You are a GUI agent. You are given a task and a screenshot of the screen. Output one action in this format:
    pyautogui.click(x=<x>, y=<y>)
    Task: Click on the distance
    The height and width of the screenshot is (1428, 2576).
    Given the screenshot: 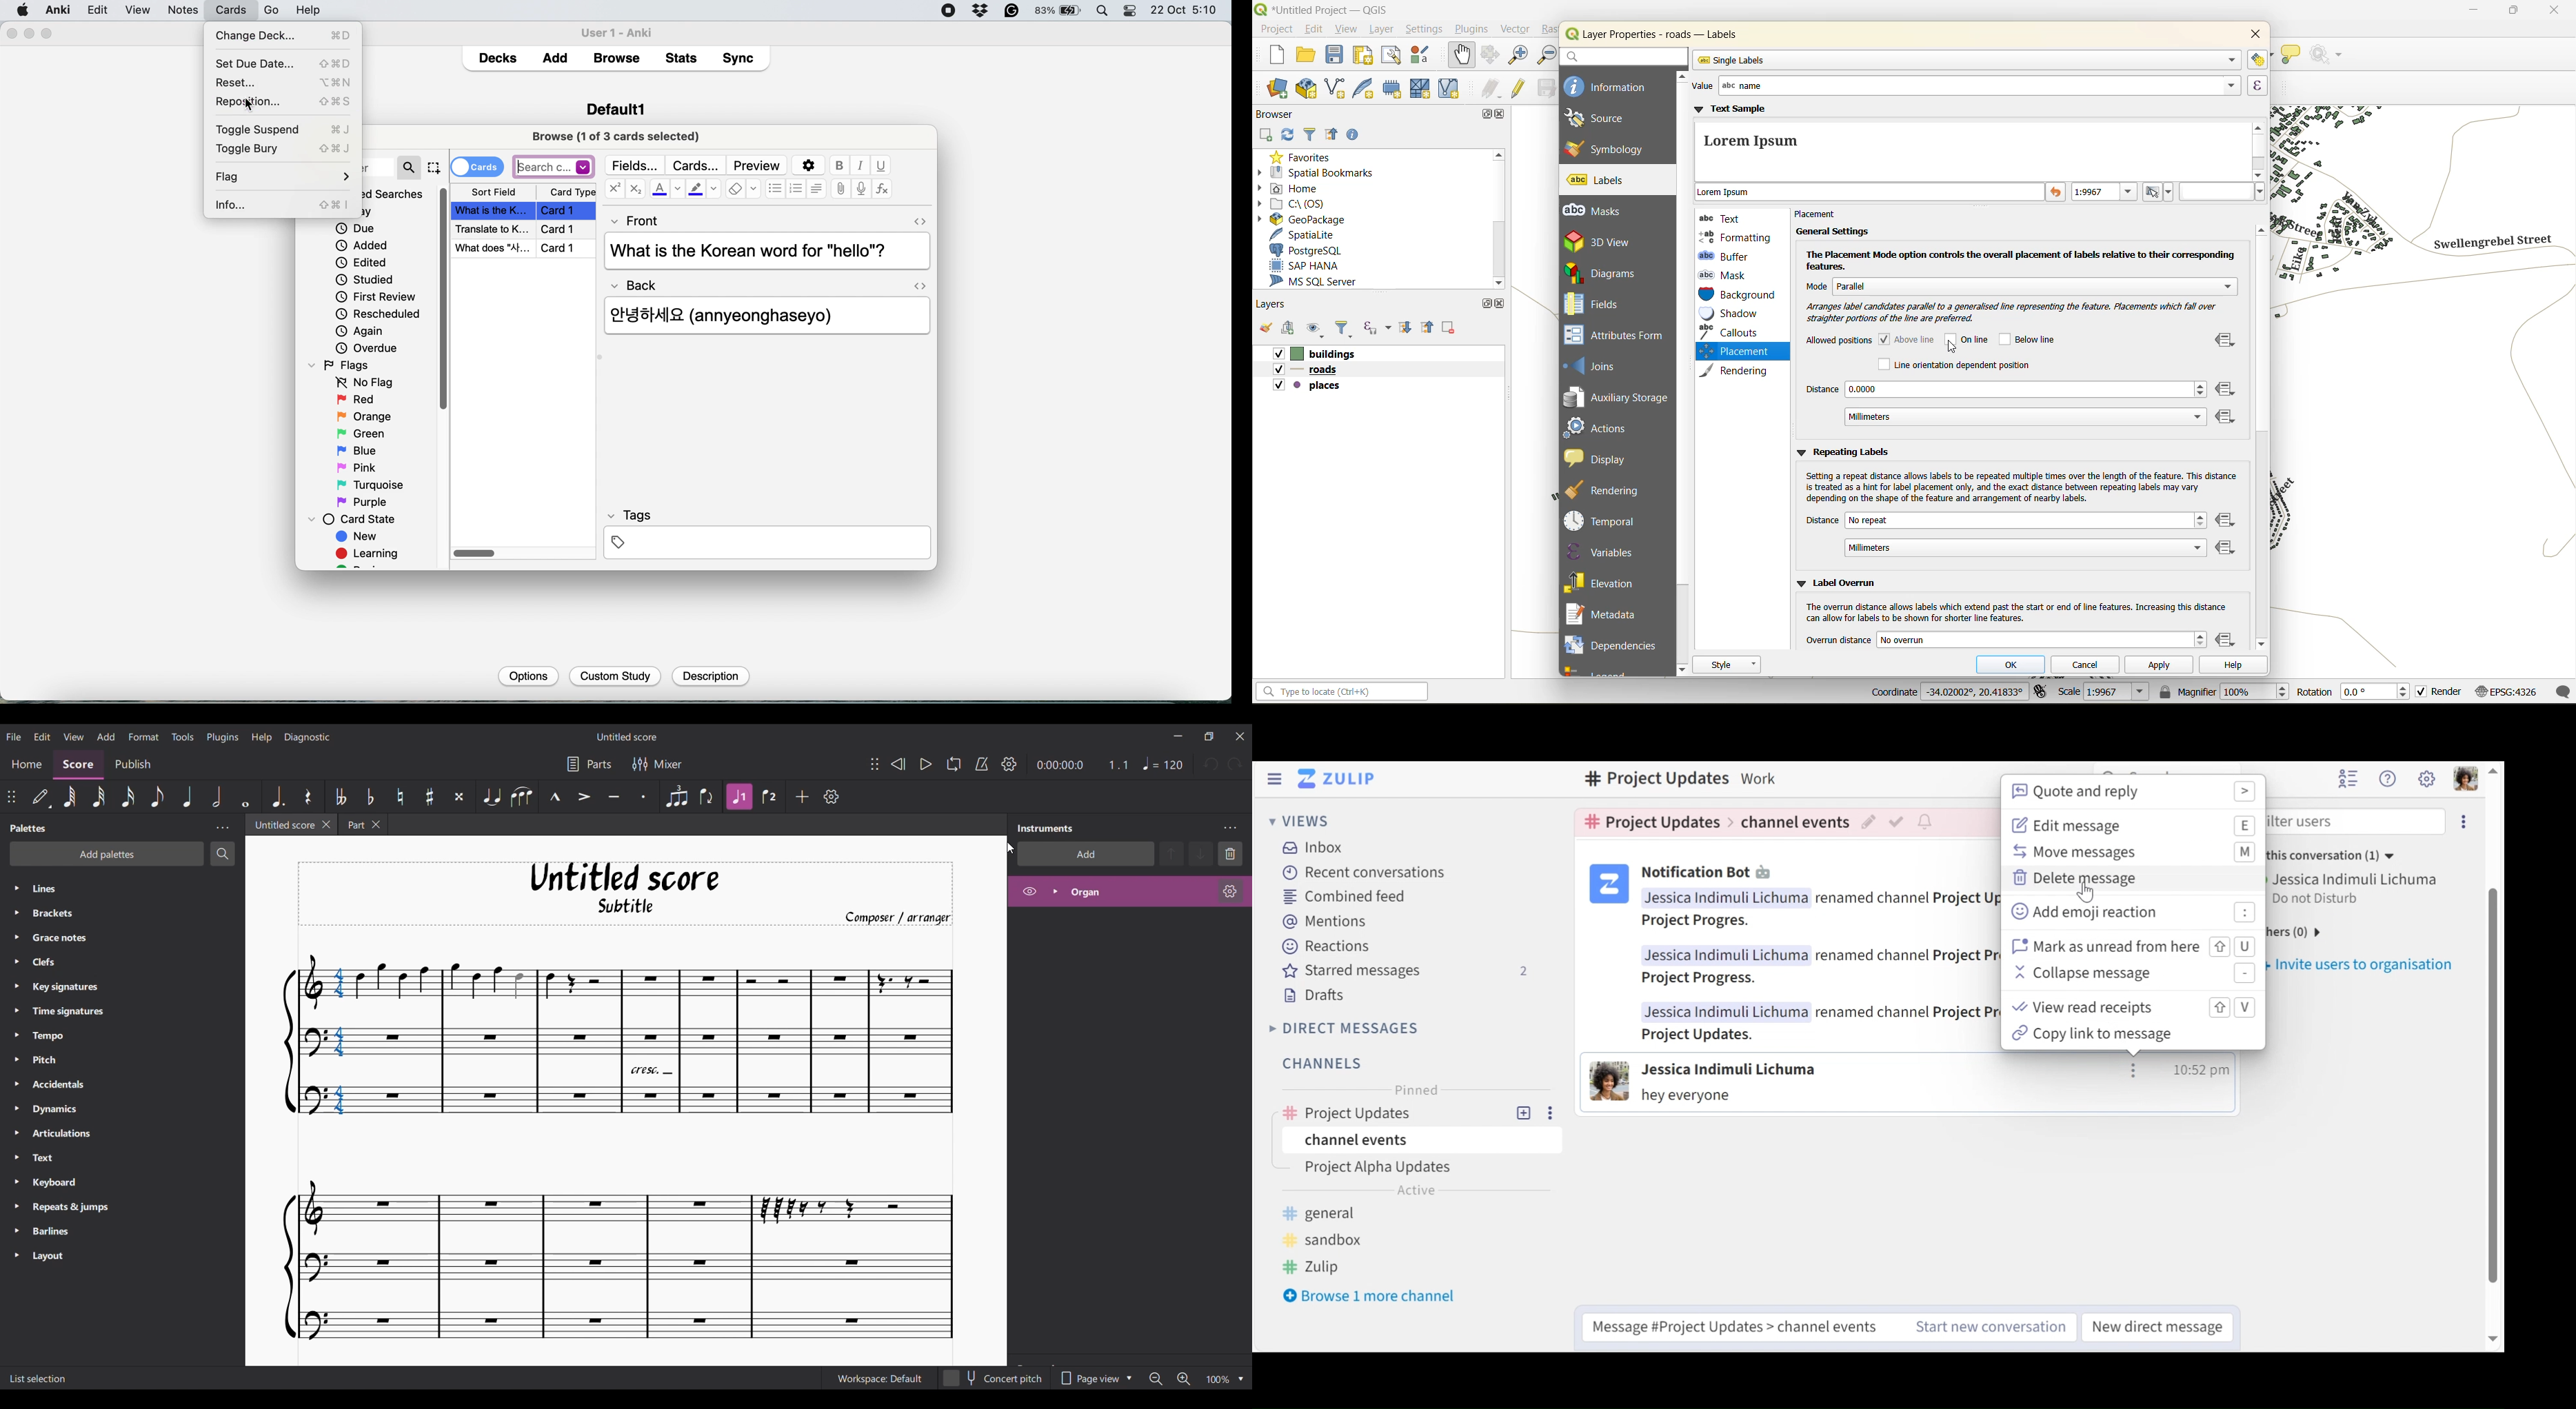 What is the action you would take?
    pyautogui.click(x=2006, y=405)
    